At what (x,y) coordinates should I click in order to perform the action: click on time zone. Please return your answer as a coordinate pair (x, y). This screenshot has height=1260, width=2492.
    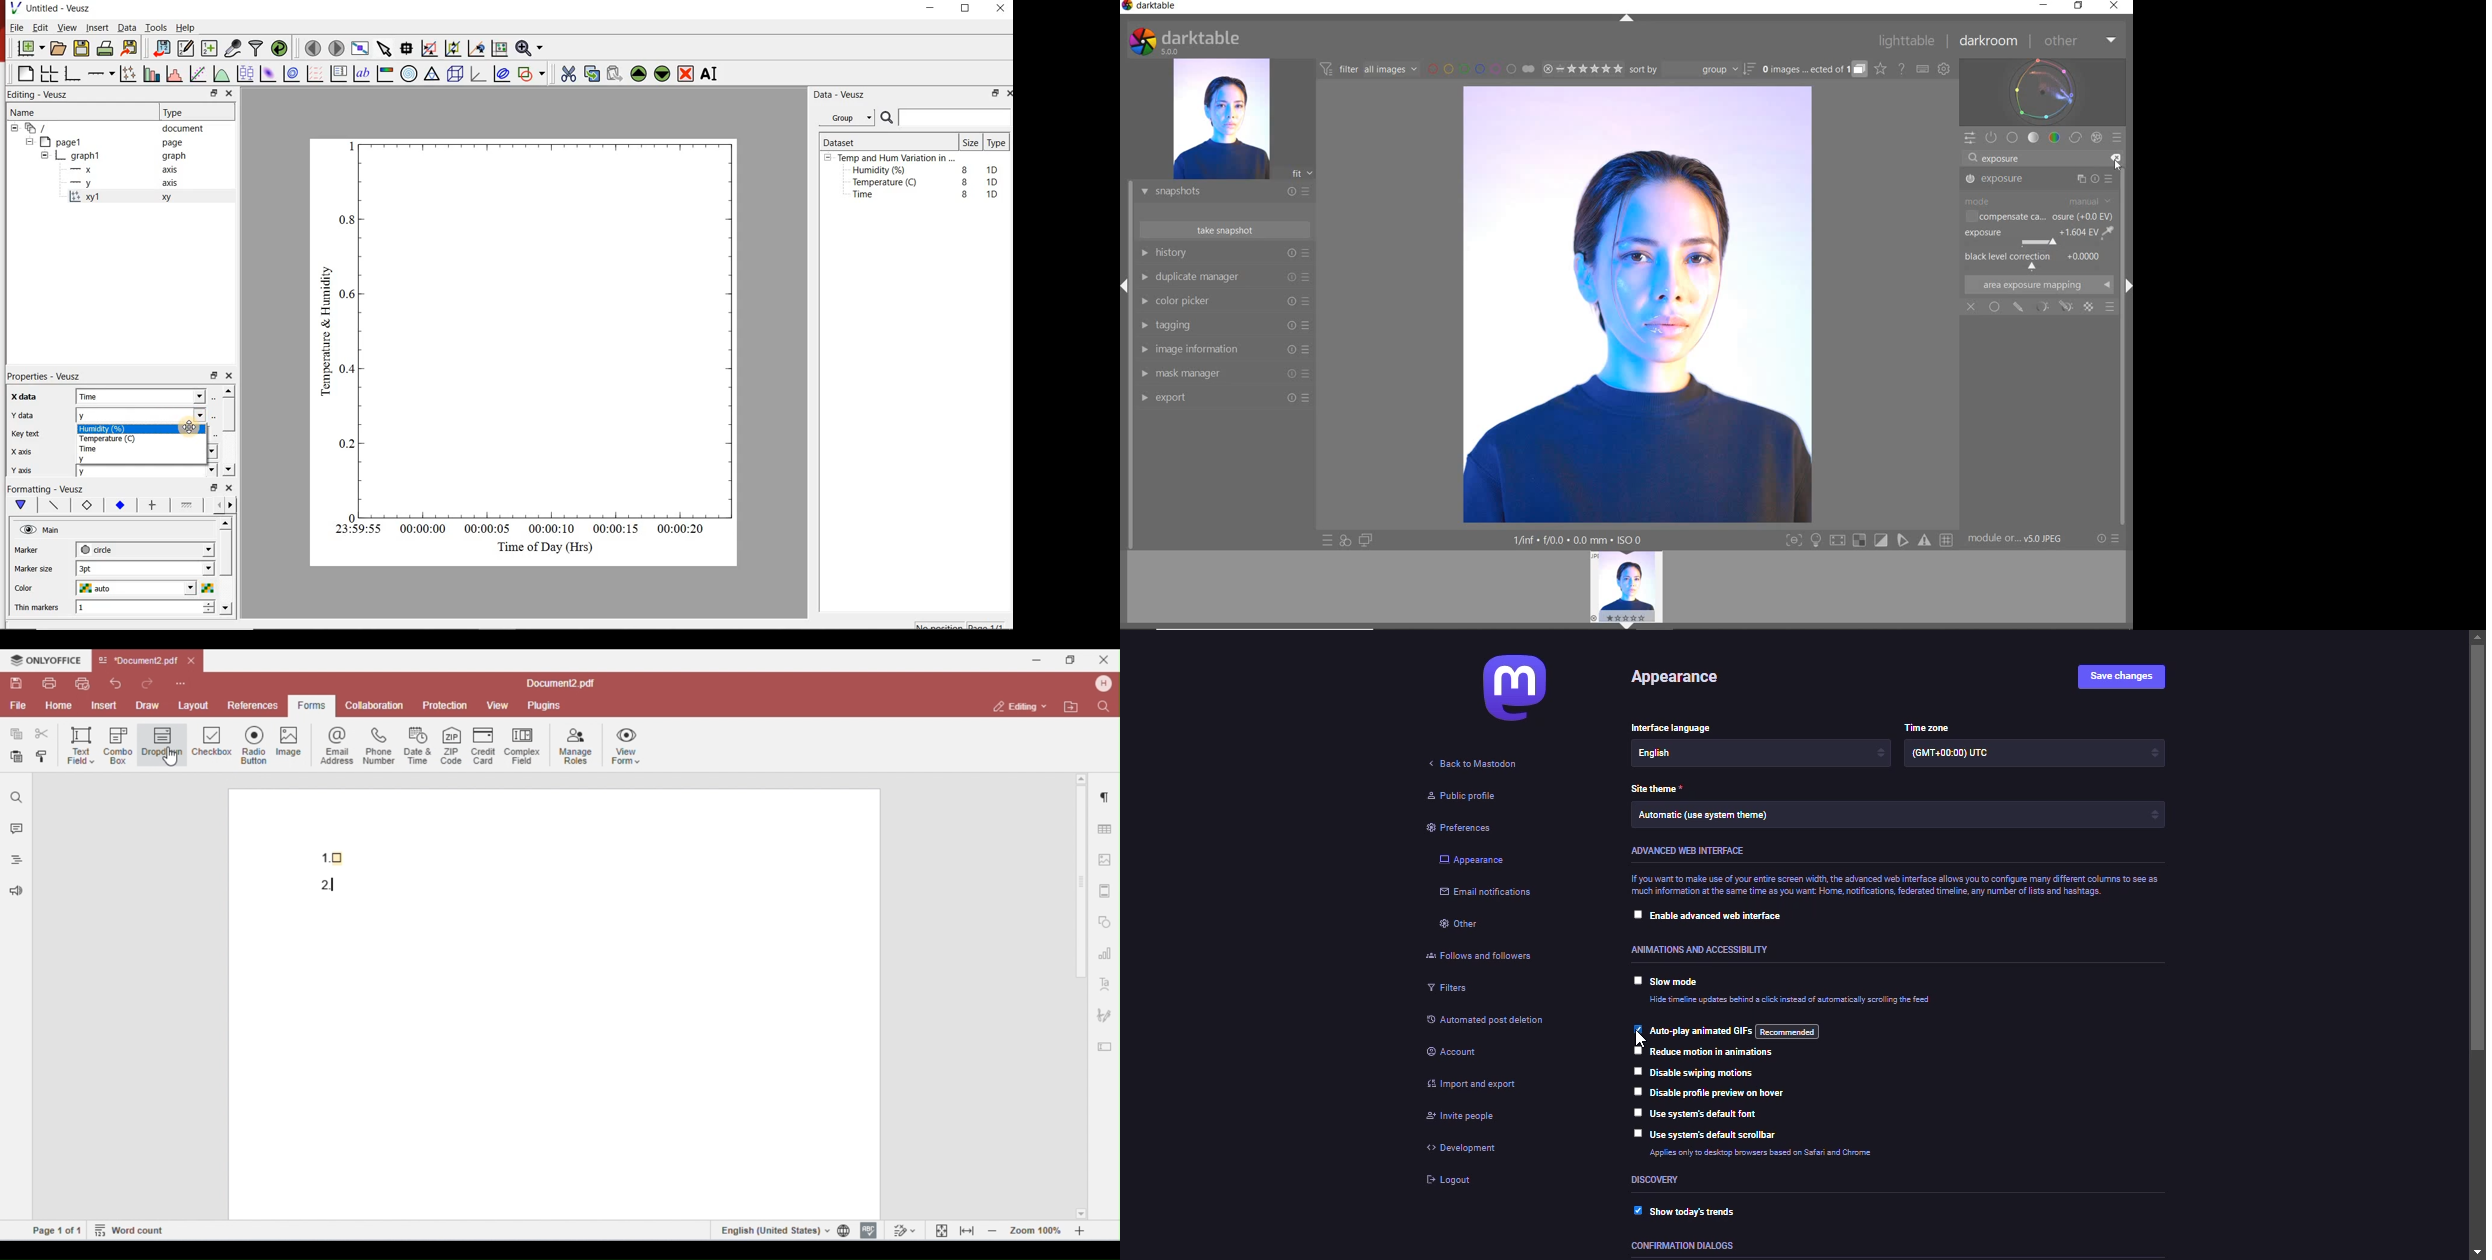
    Looking at the image, I should click on (1964, 755).